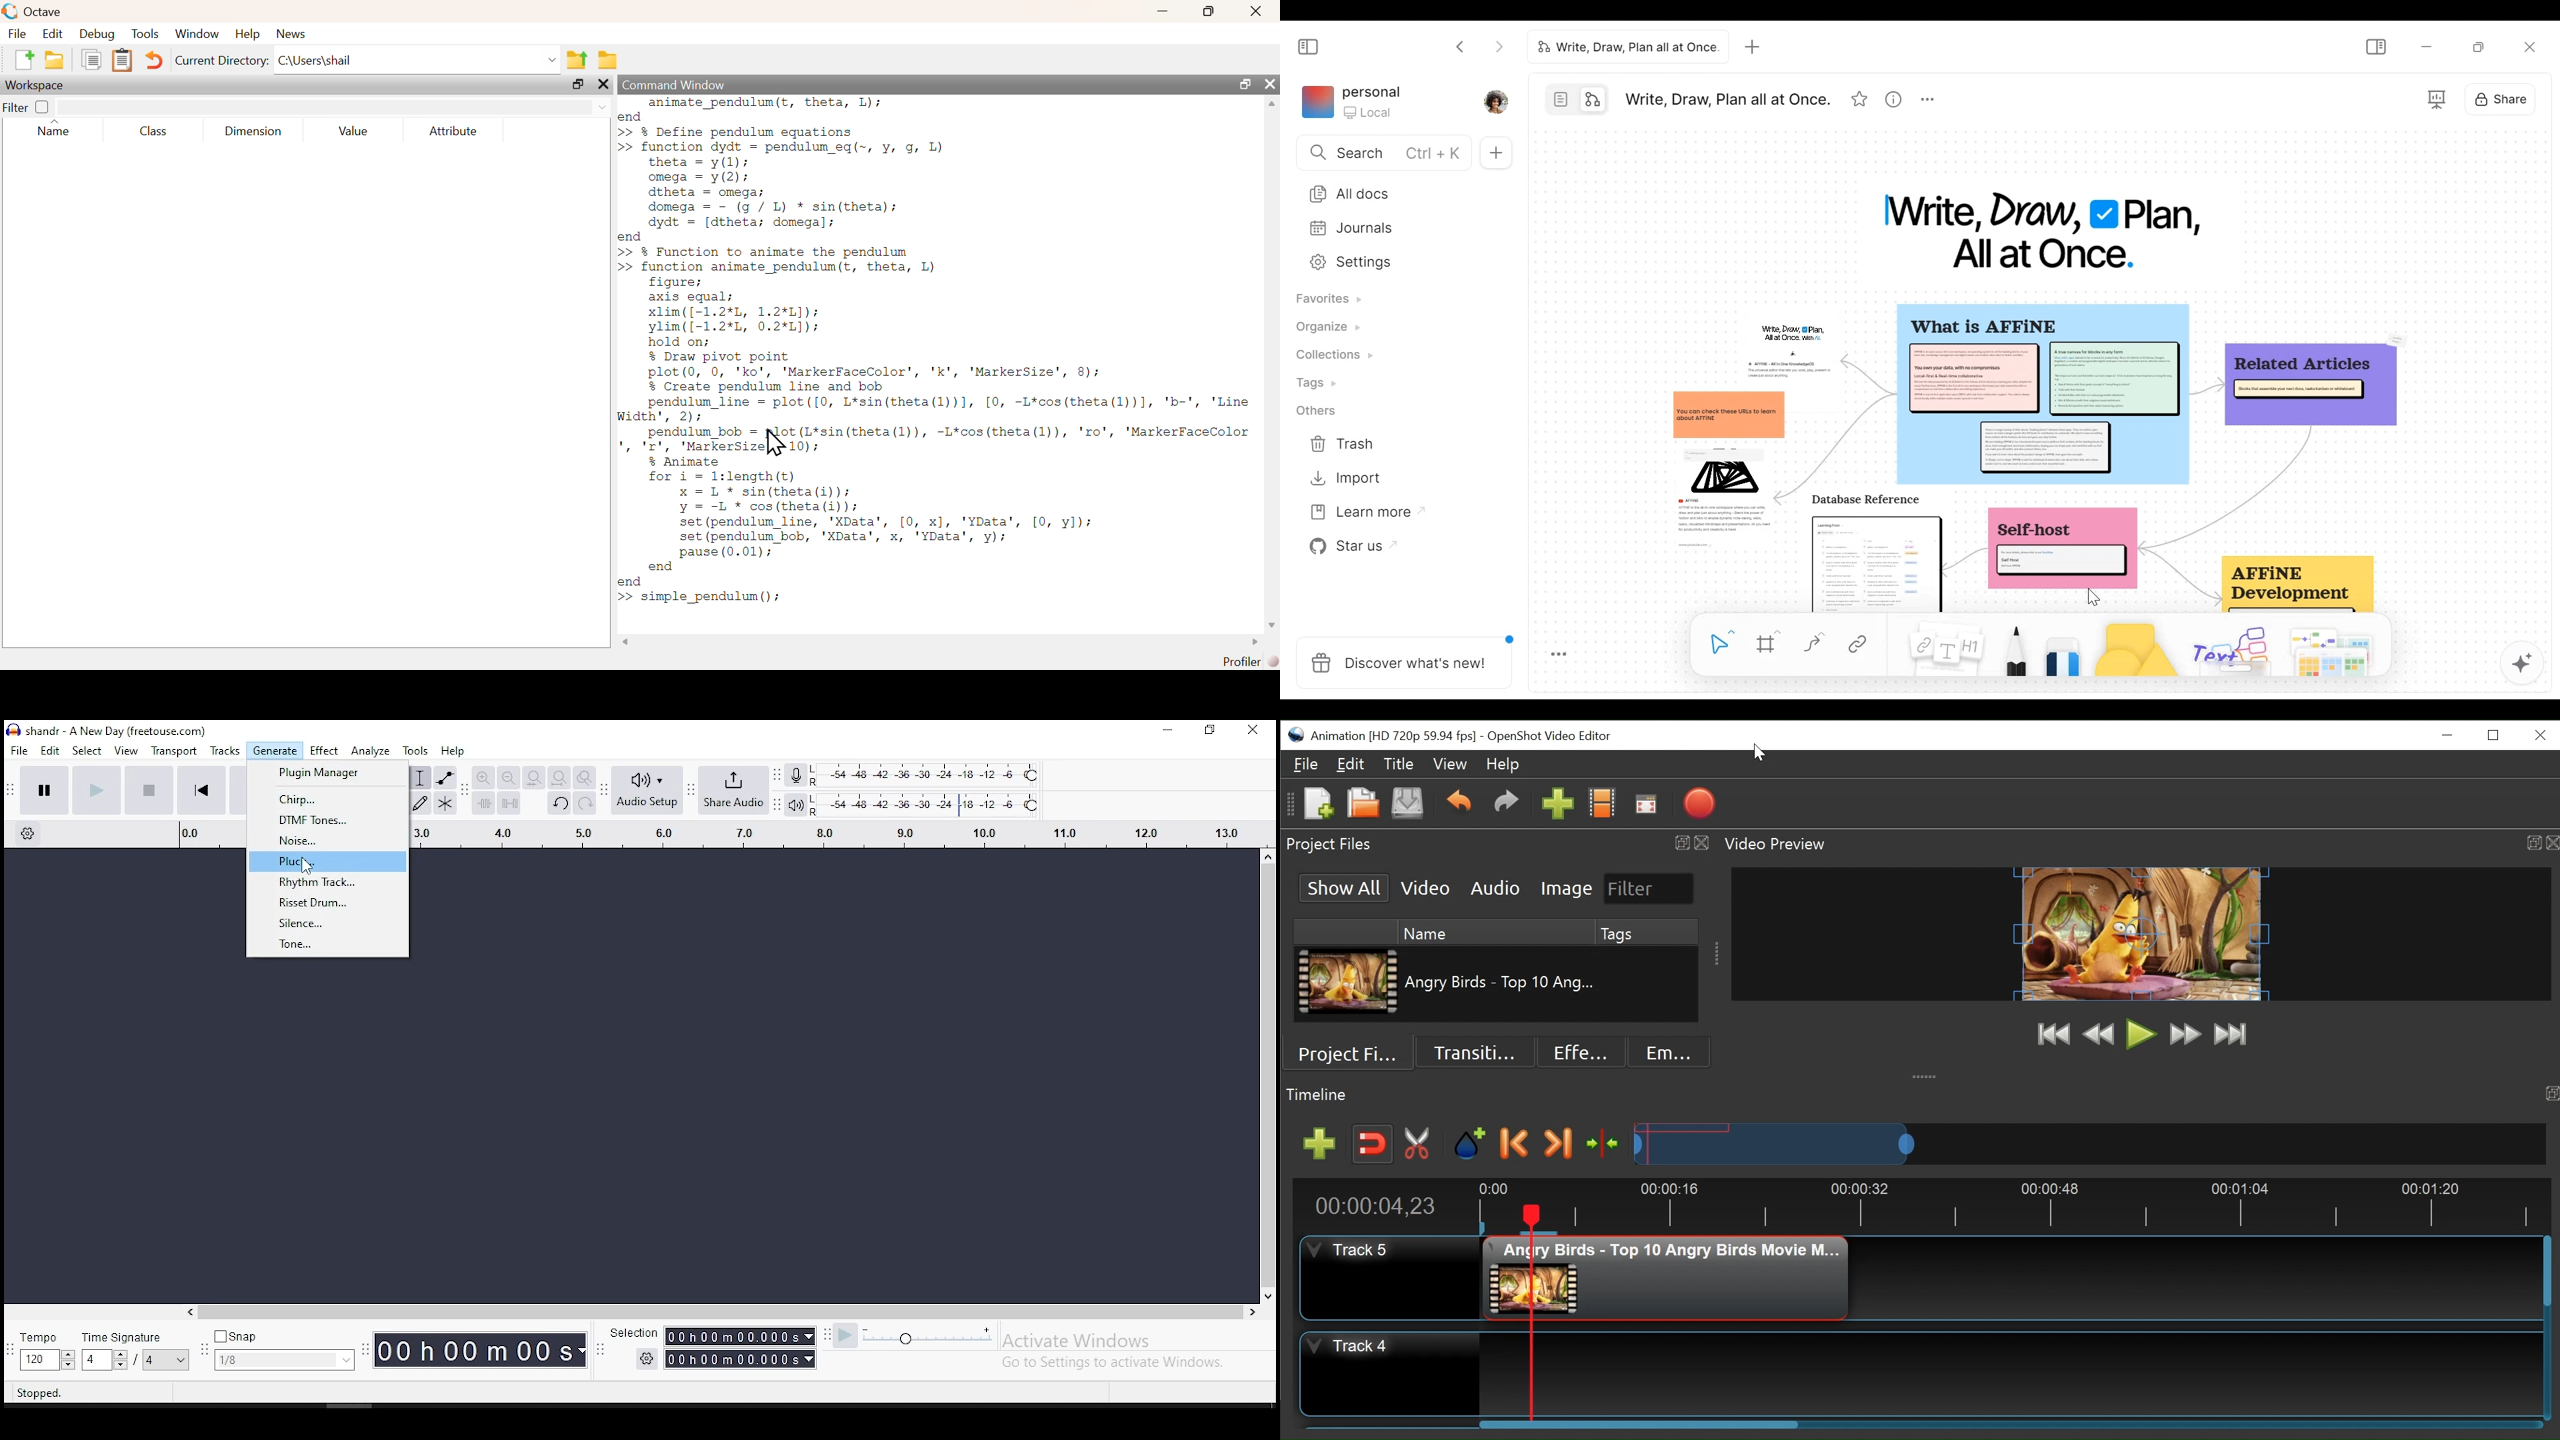  What do you see at coordinates (1394, 737) in the screenshot?
I see `Project Name` at bounding box center [1394, 737].